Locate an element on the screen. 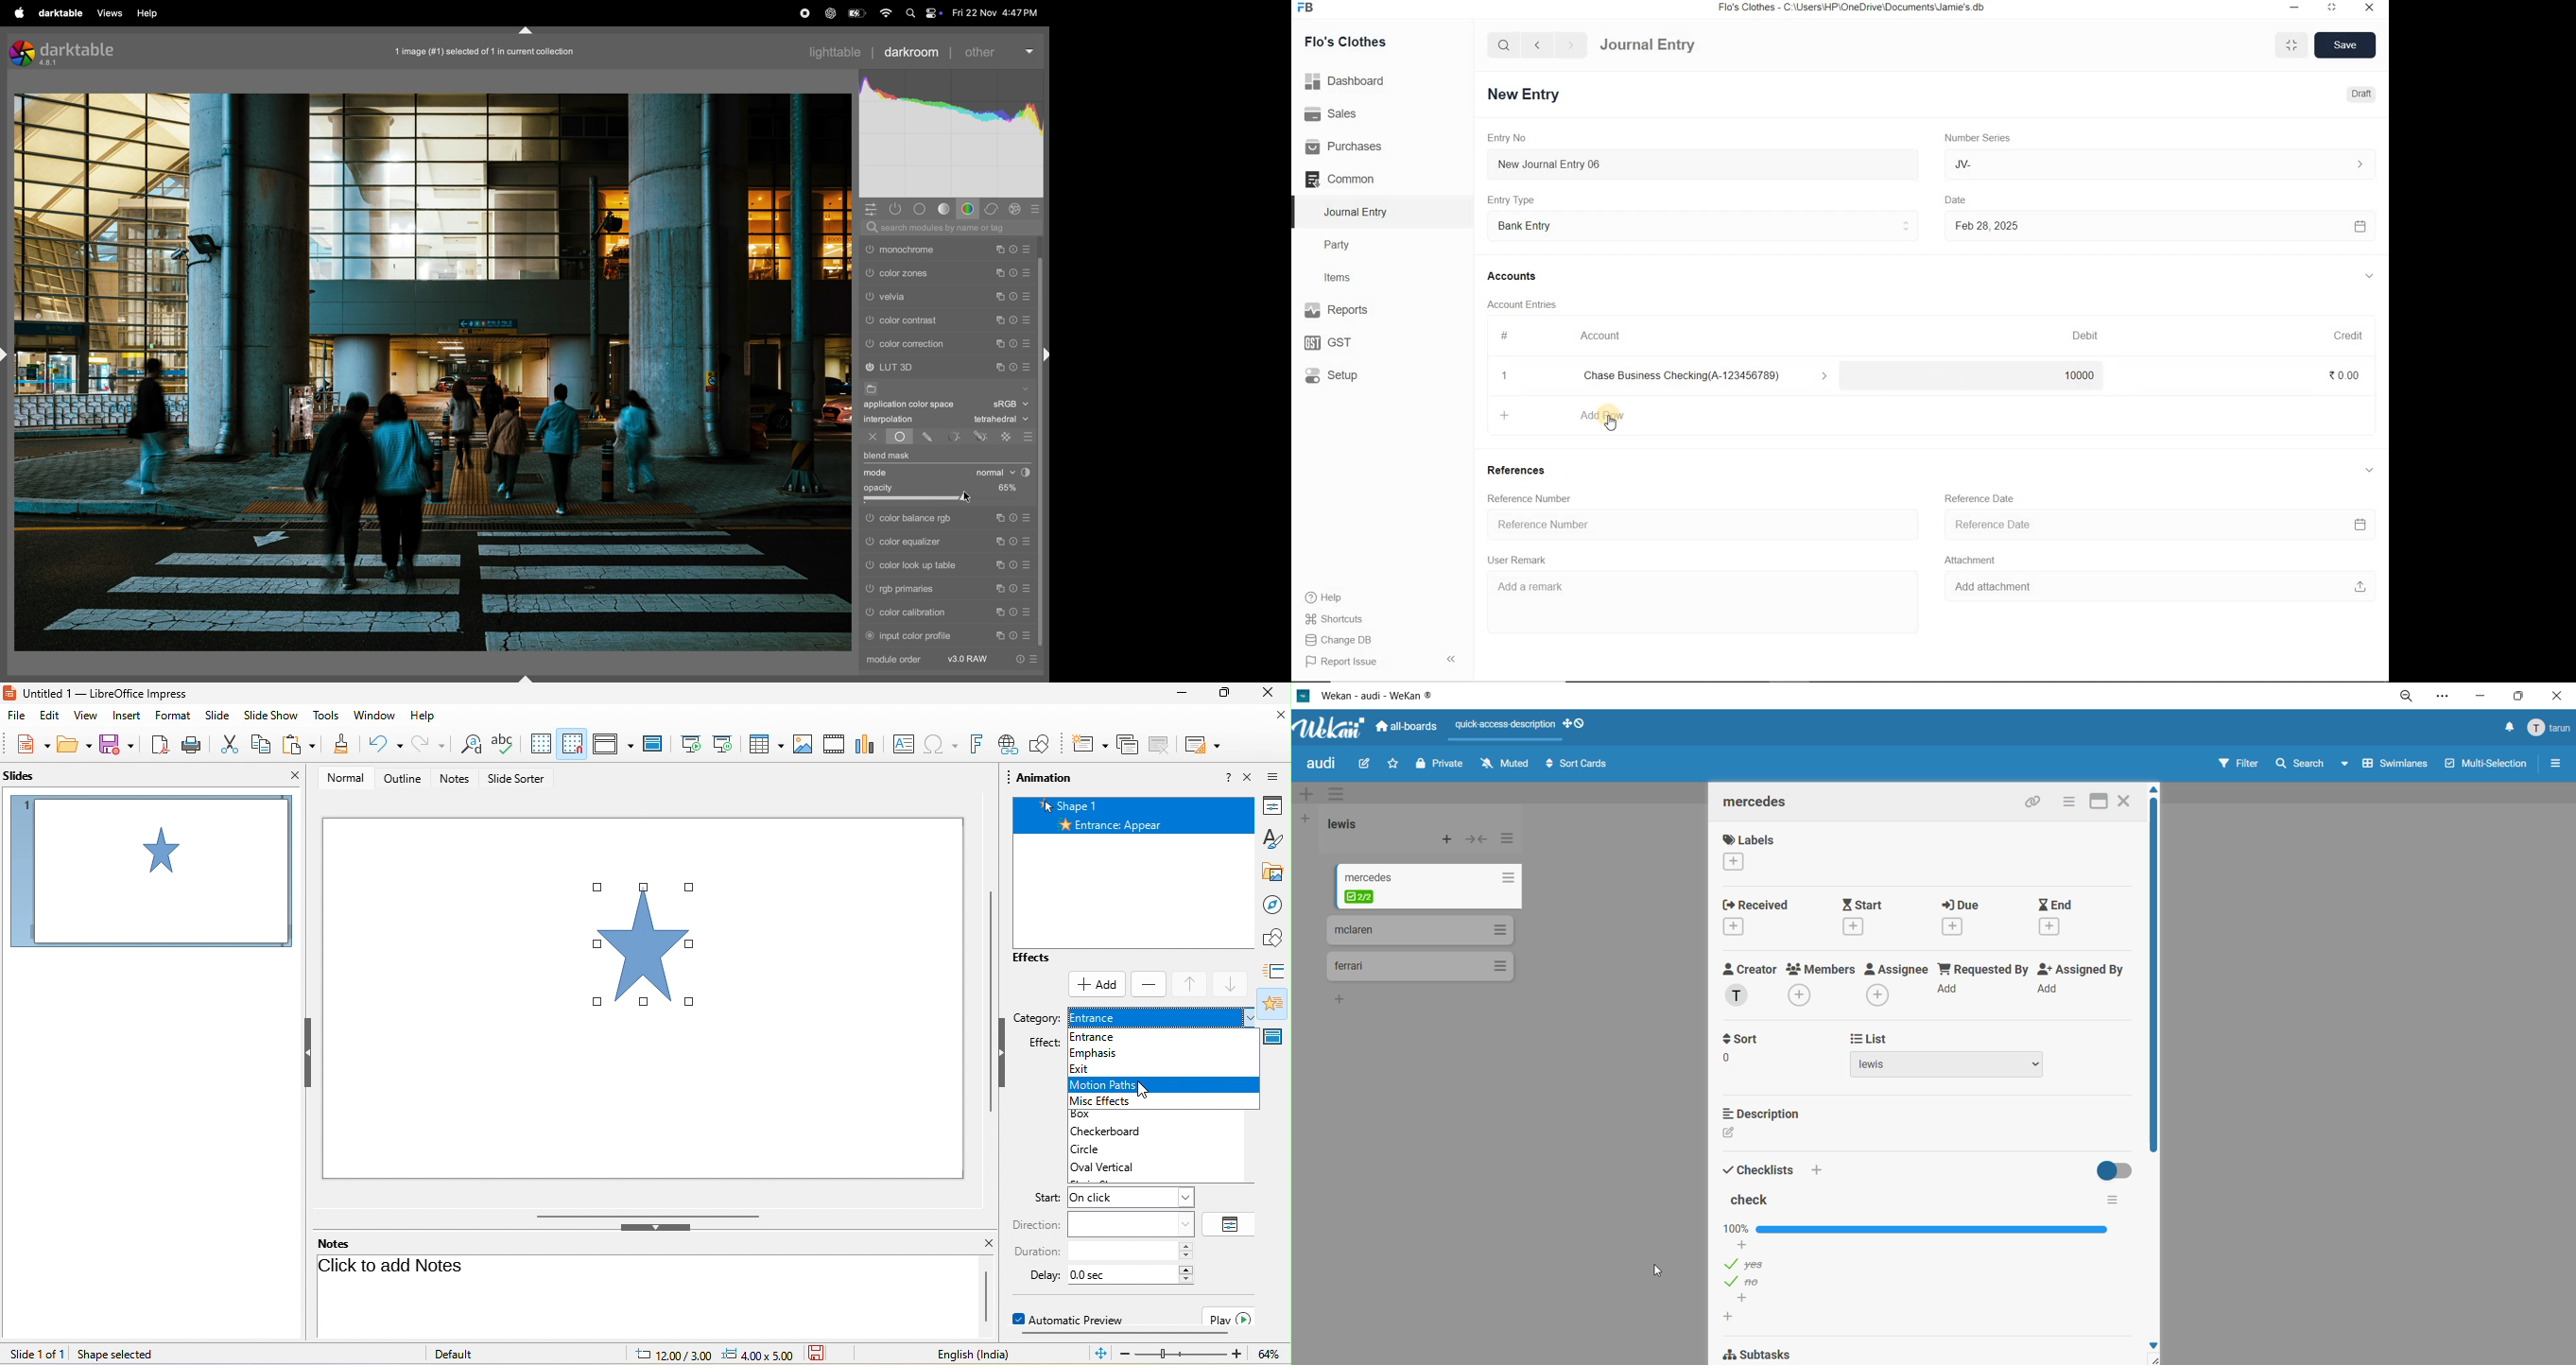 The image size is (2576, 1372). multiple intance actions is located at coordinates (997, 364).